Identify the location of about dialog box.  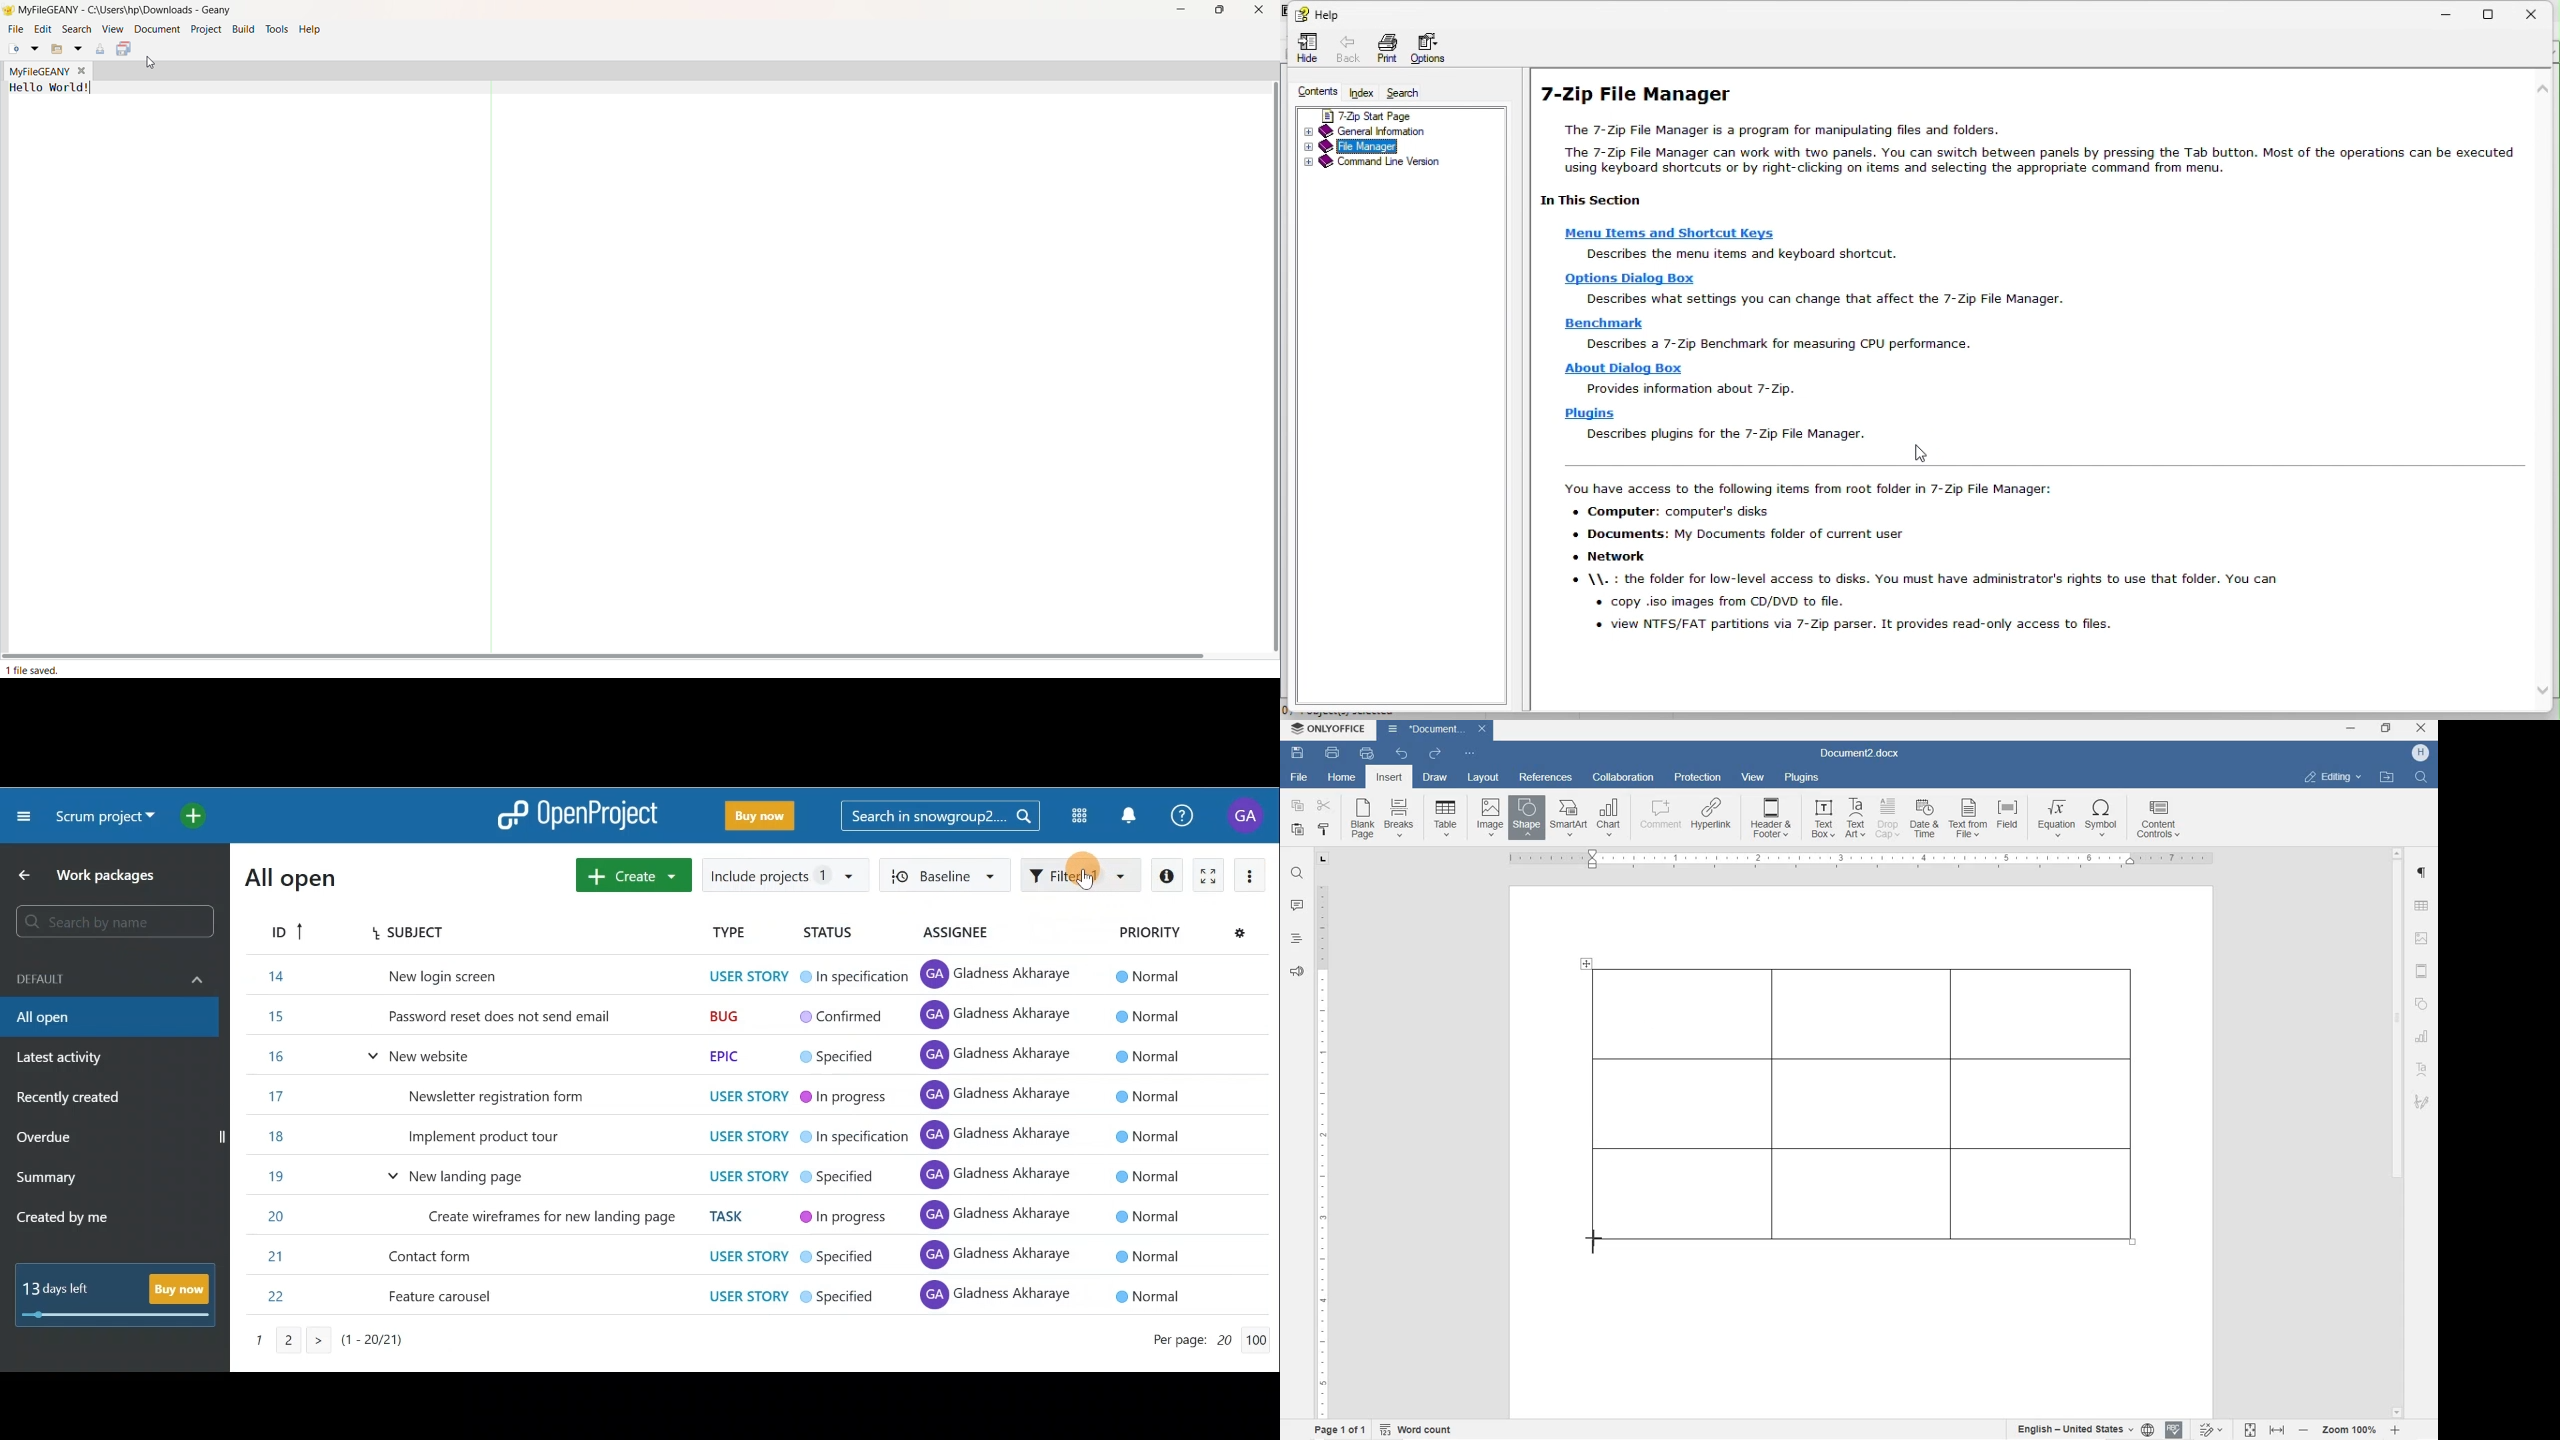
(1626, 371).